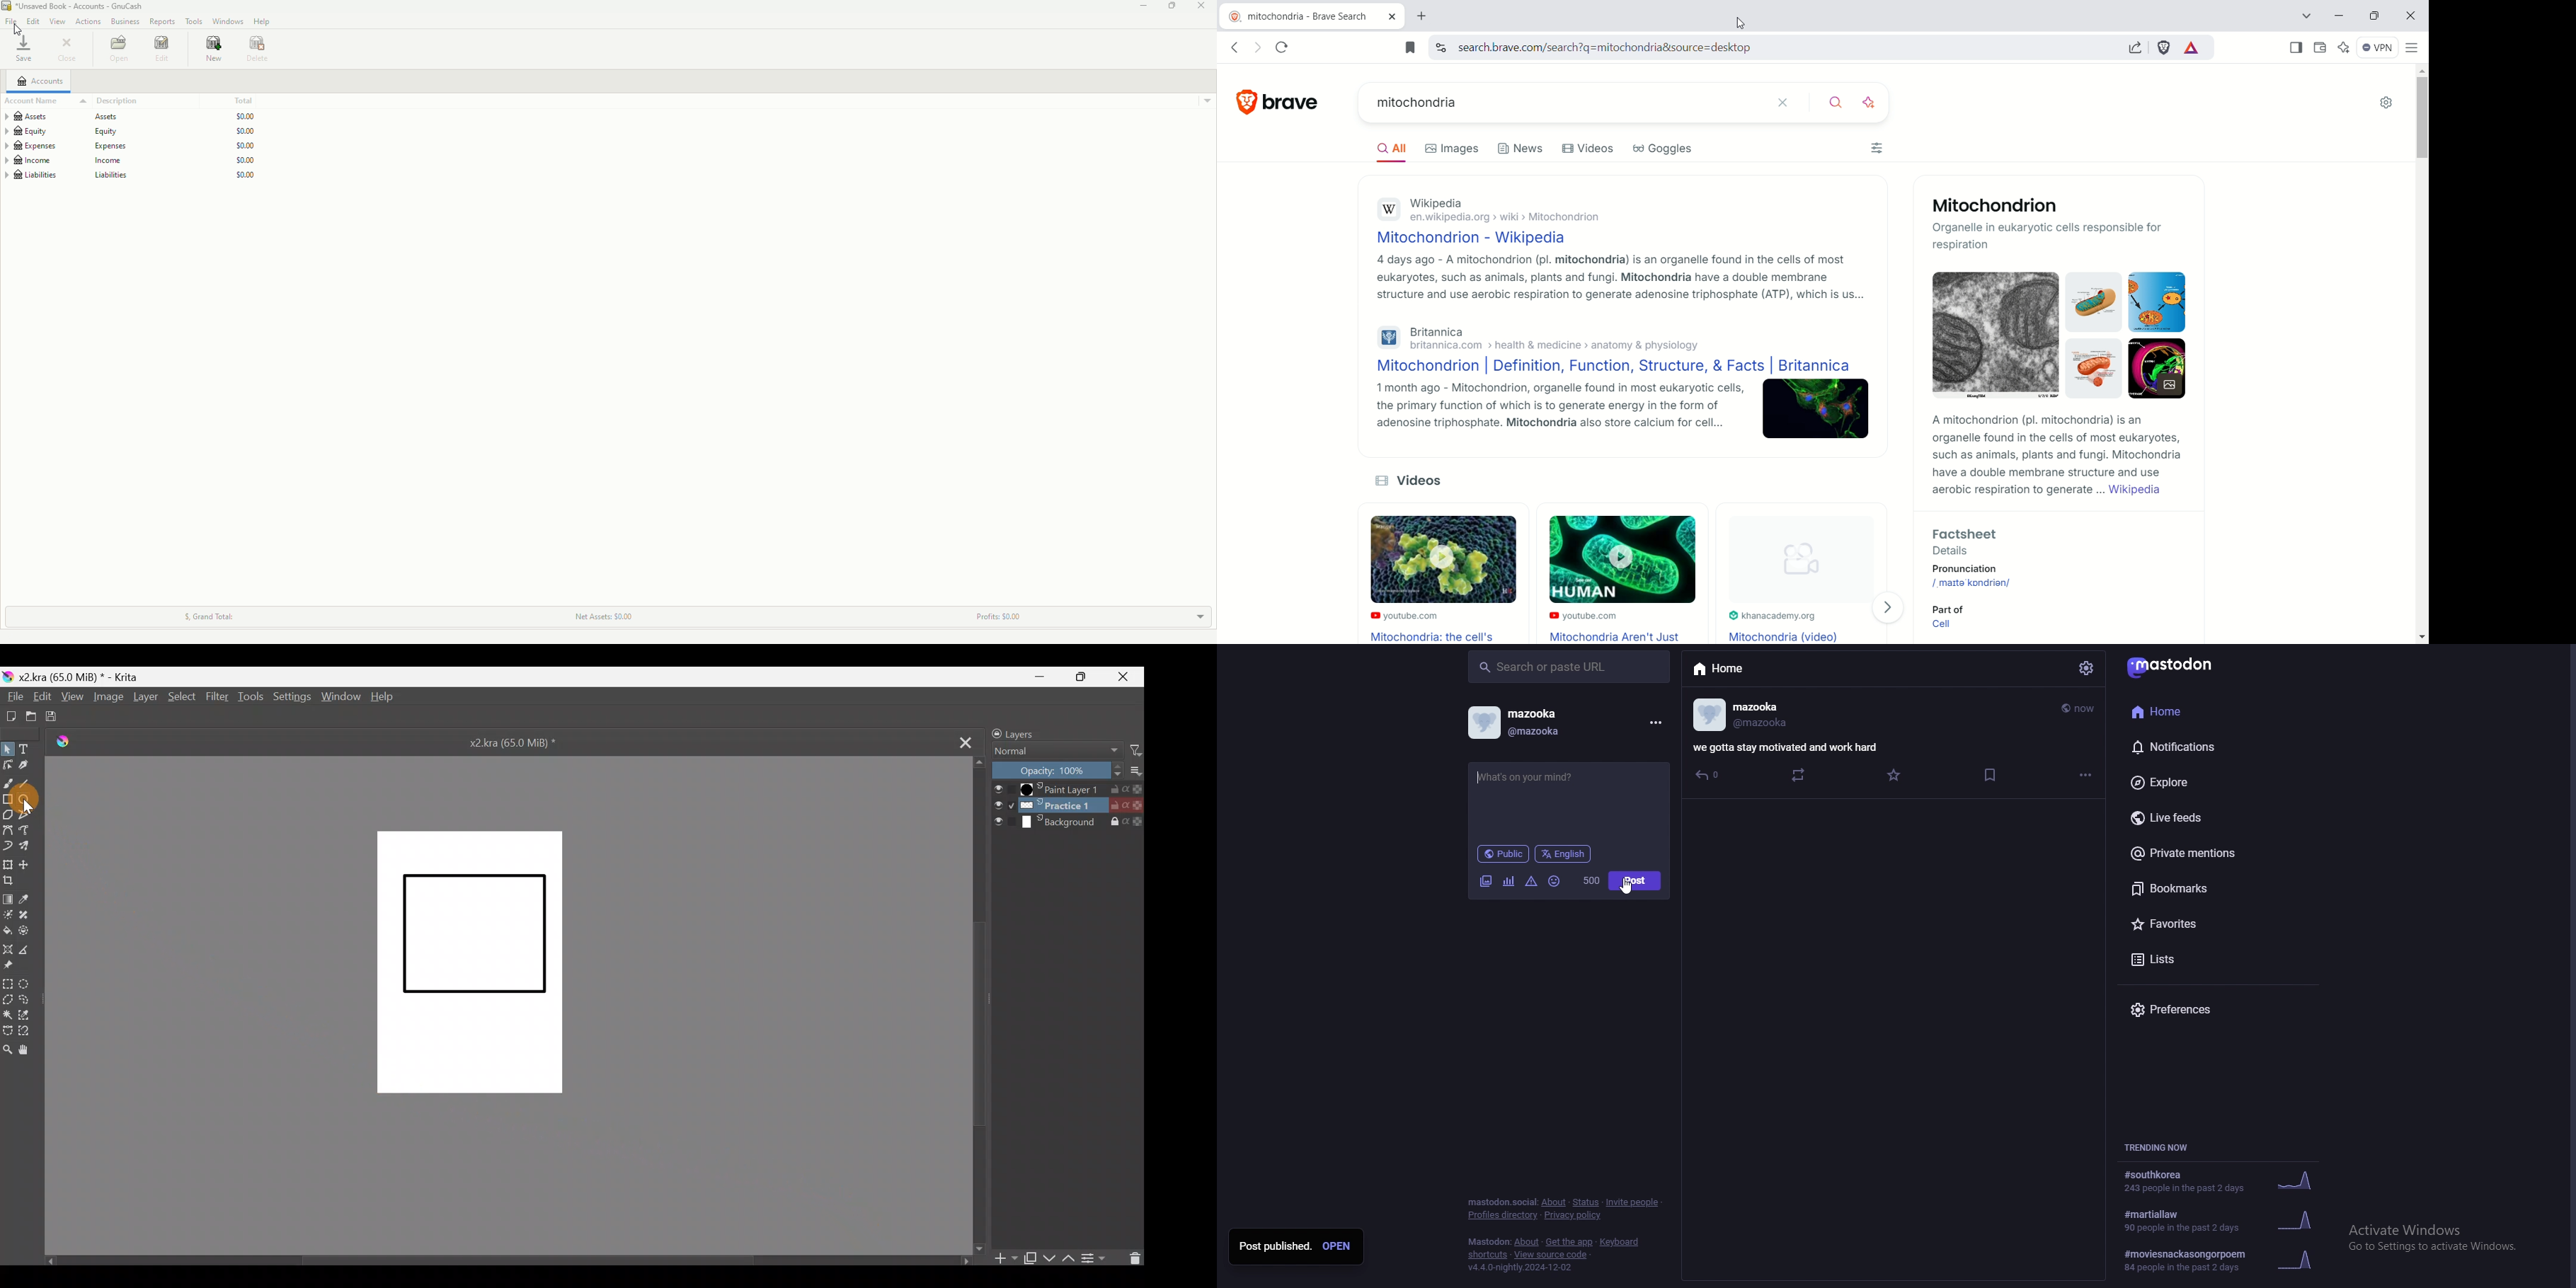 This screenshot has width=2576, height=1288. What do you see at coordinates (2233, 1219) in the screenshot?
I see `trending` at bounding box center [2233, 1219].